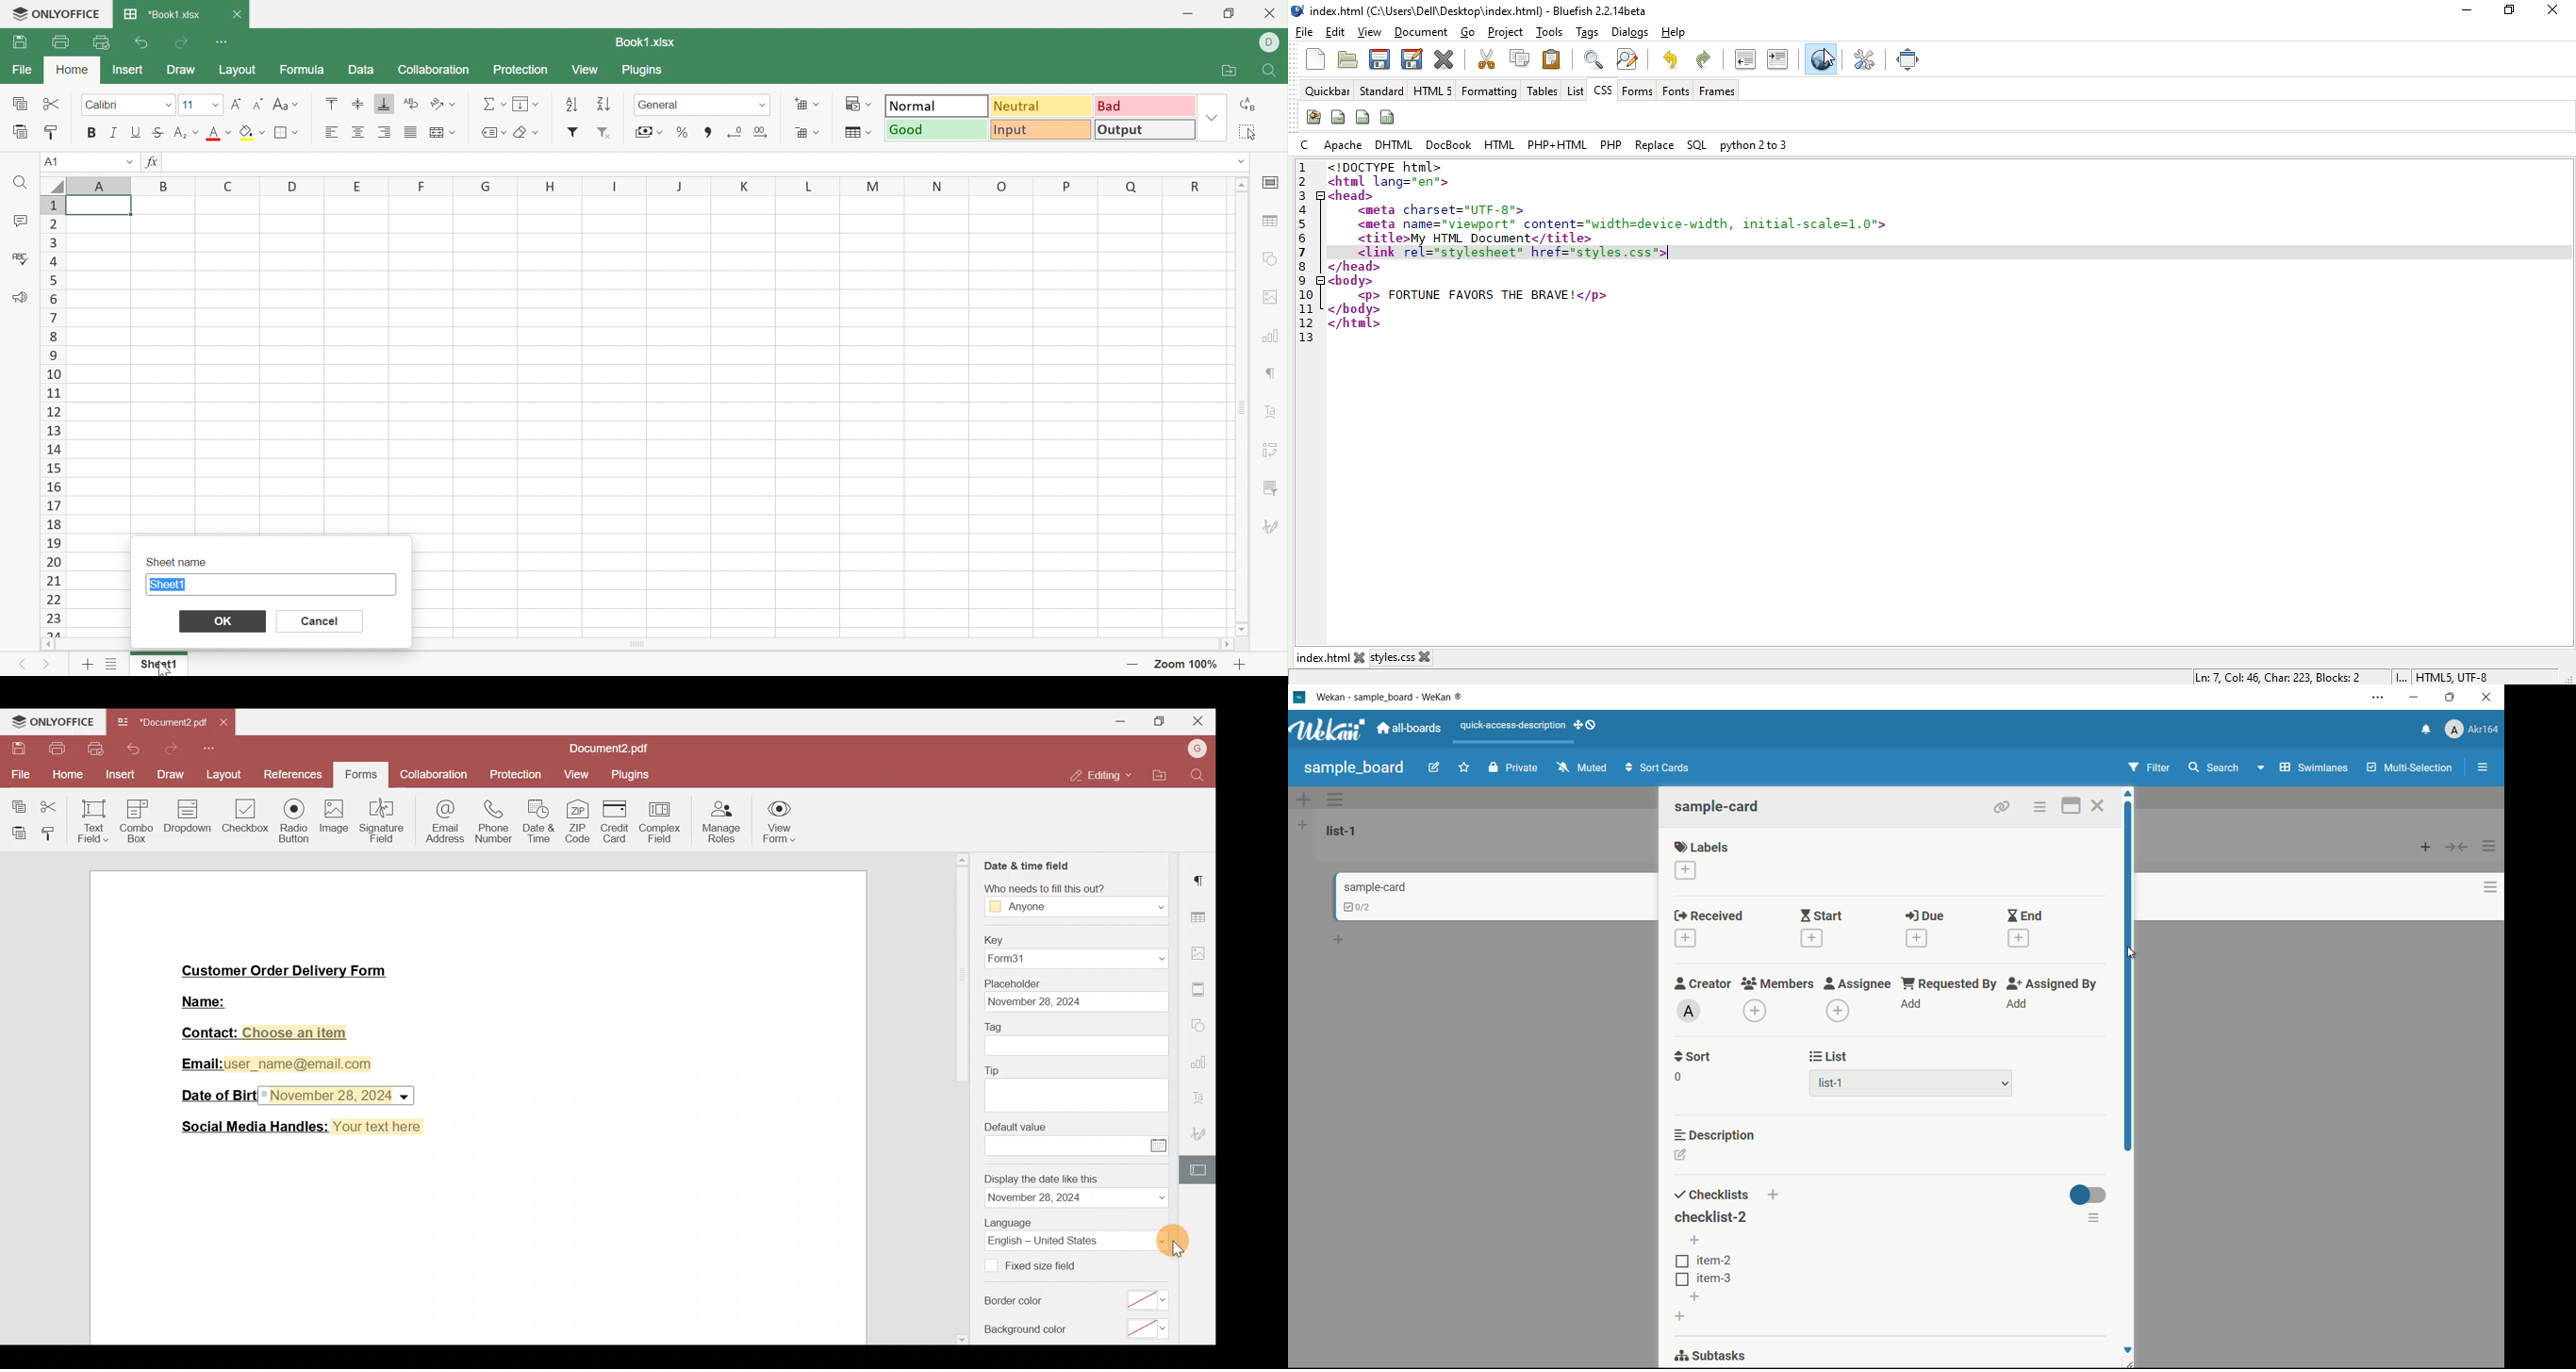 The image size is (2576, 1372). I want to click on close, so click(1364, 657).